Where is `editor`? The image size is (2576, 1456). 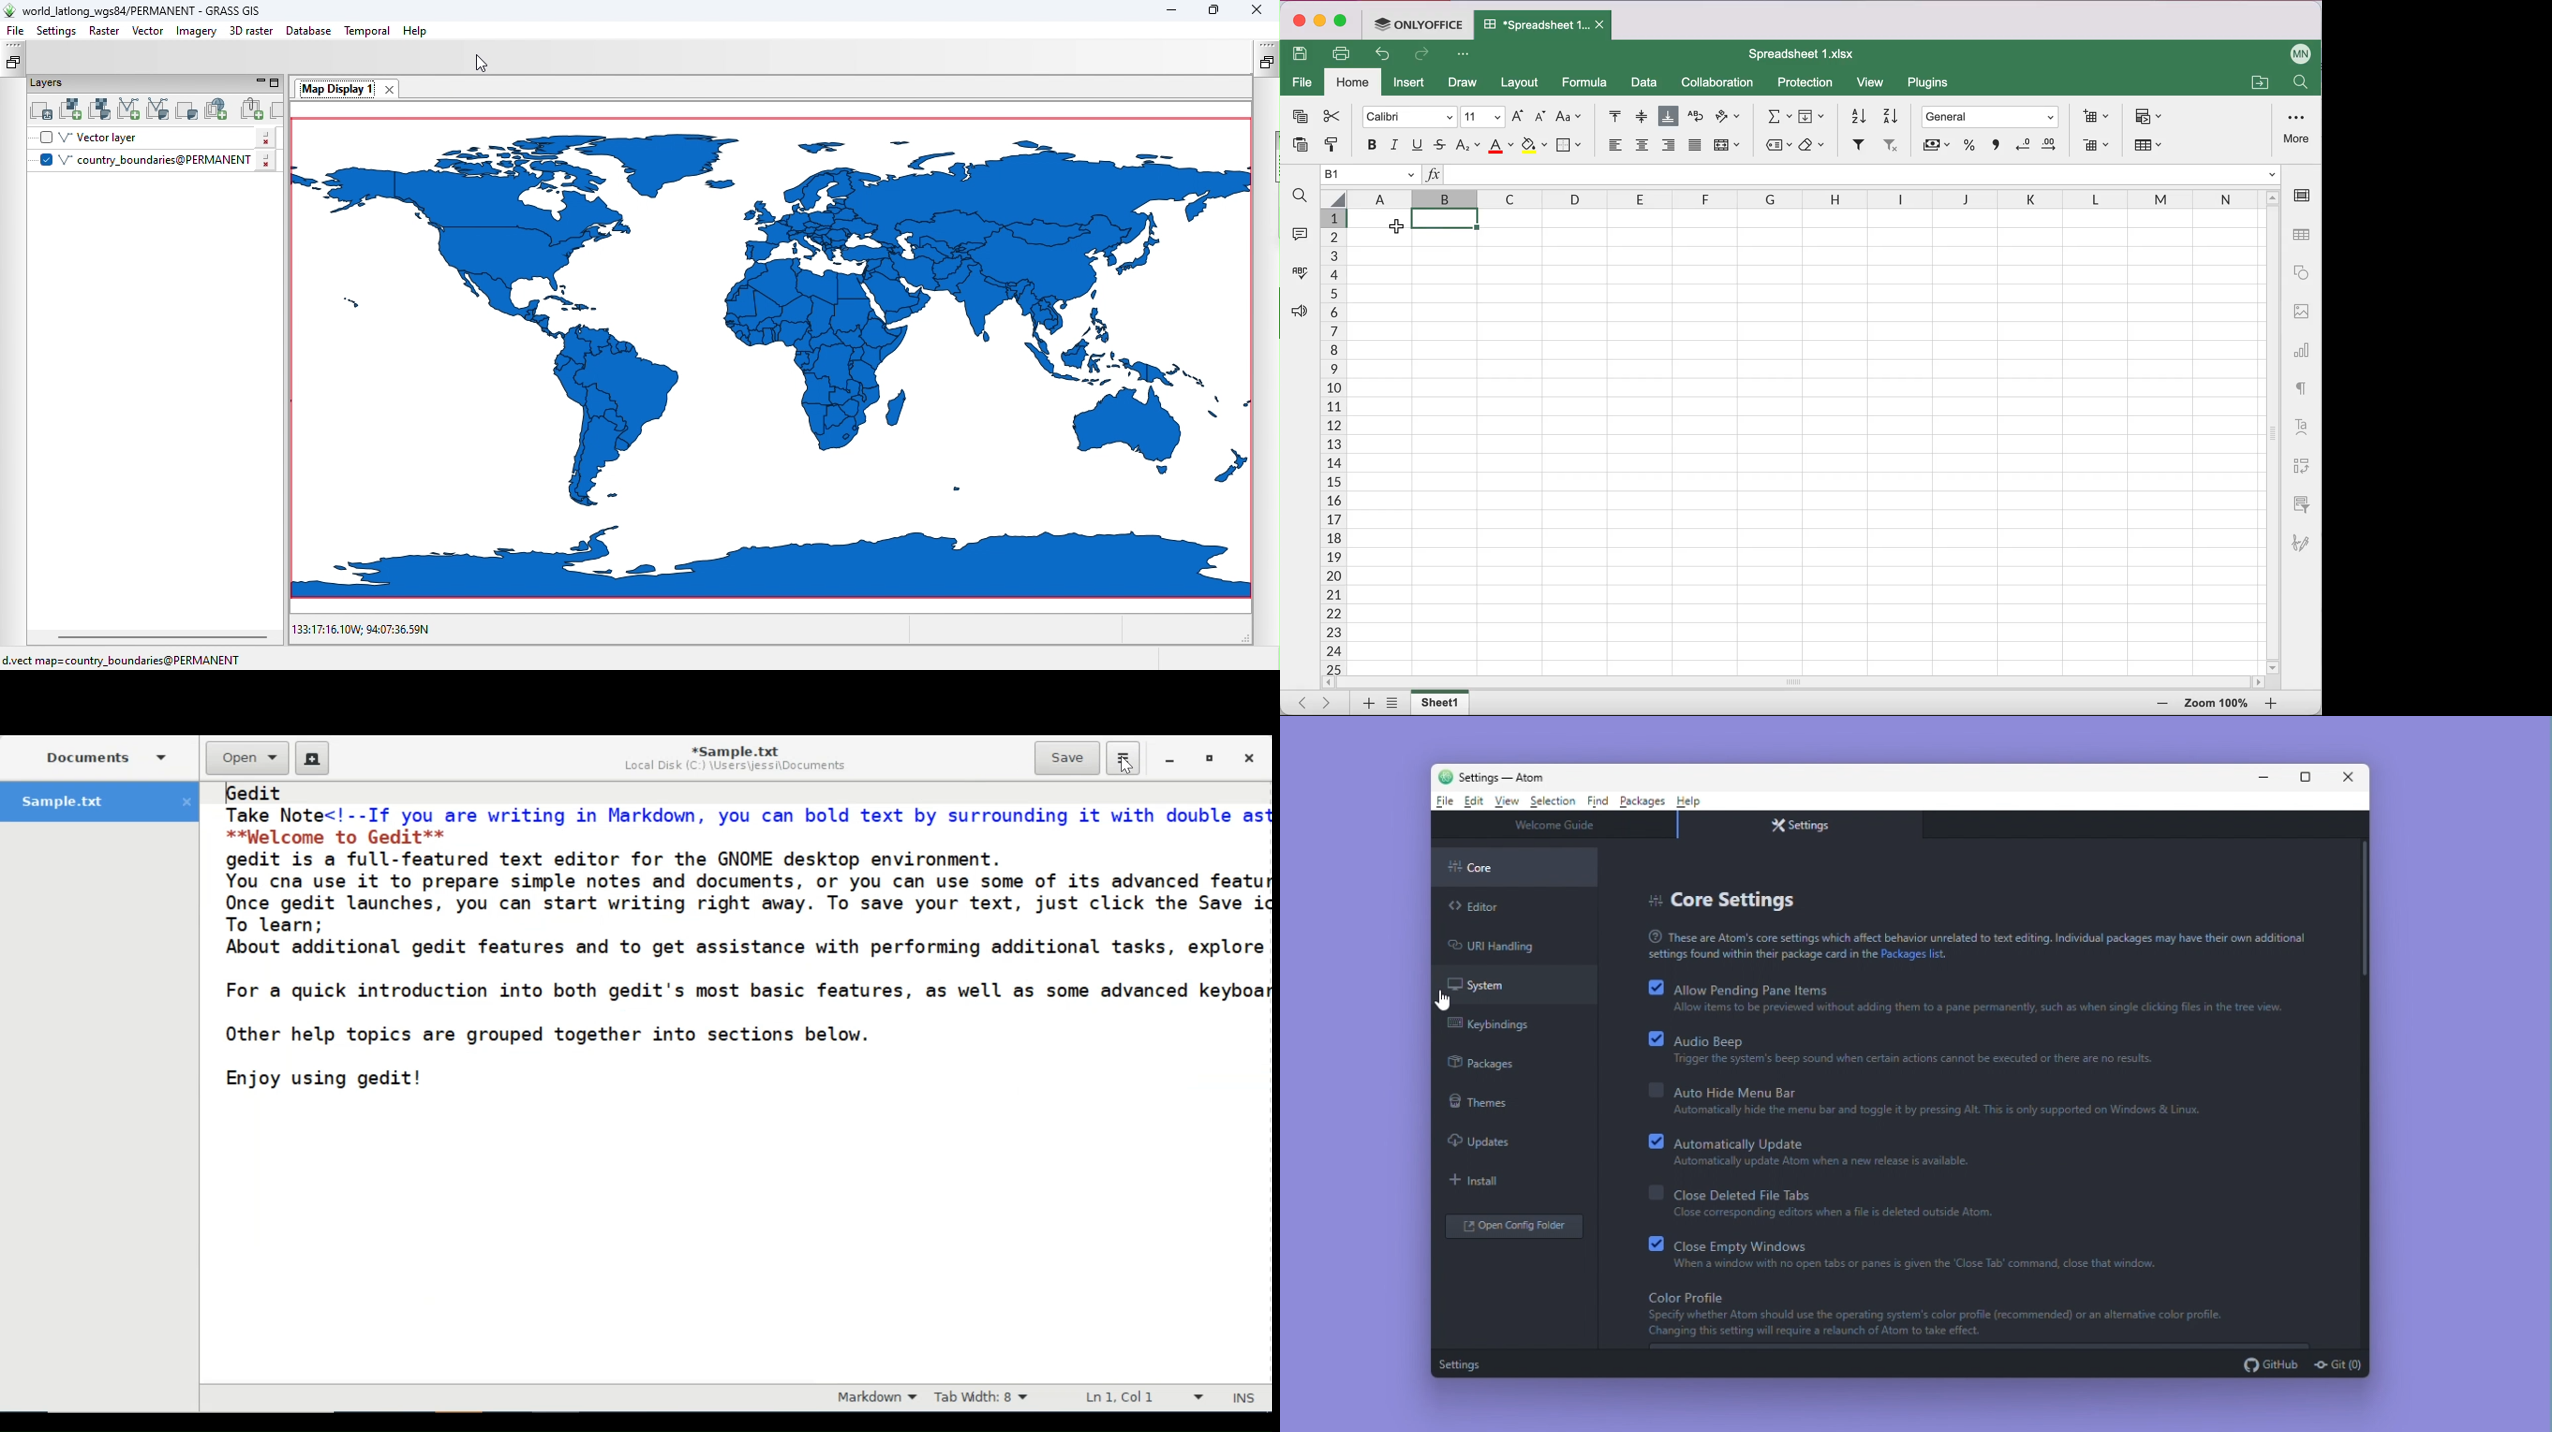
editor is located at coordinates (1507, 906).